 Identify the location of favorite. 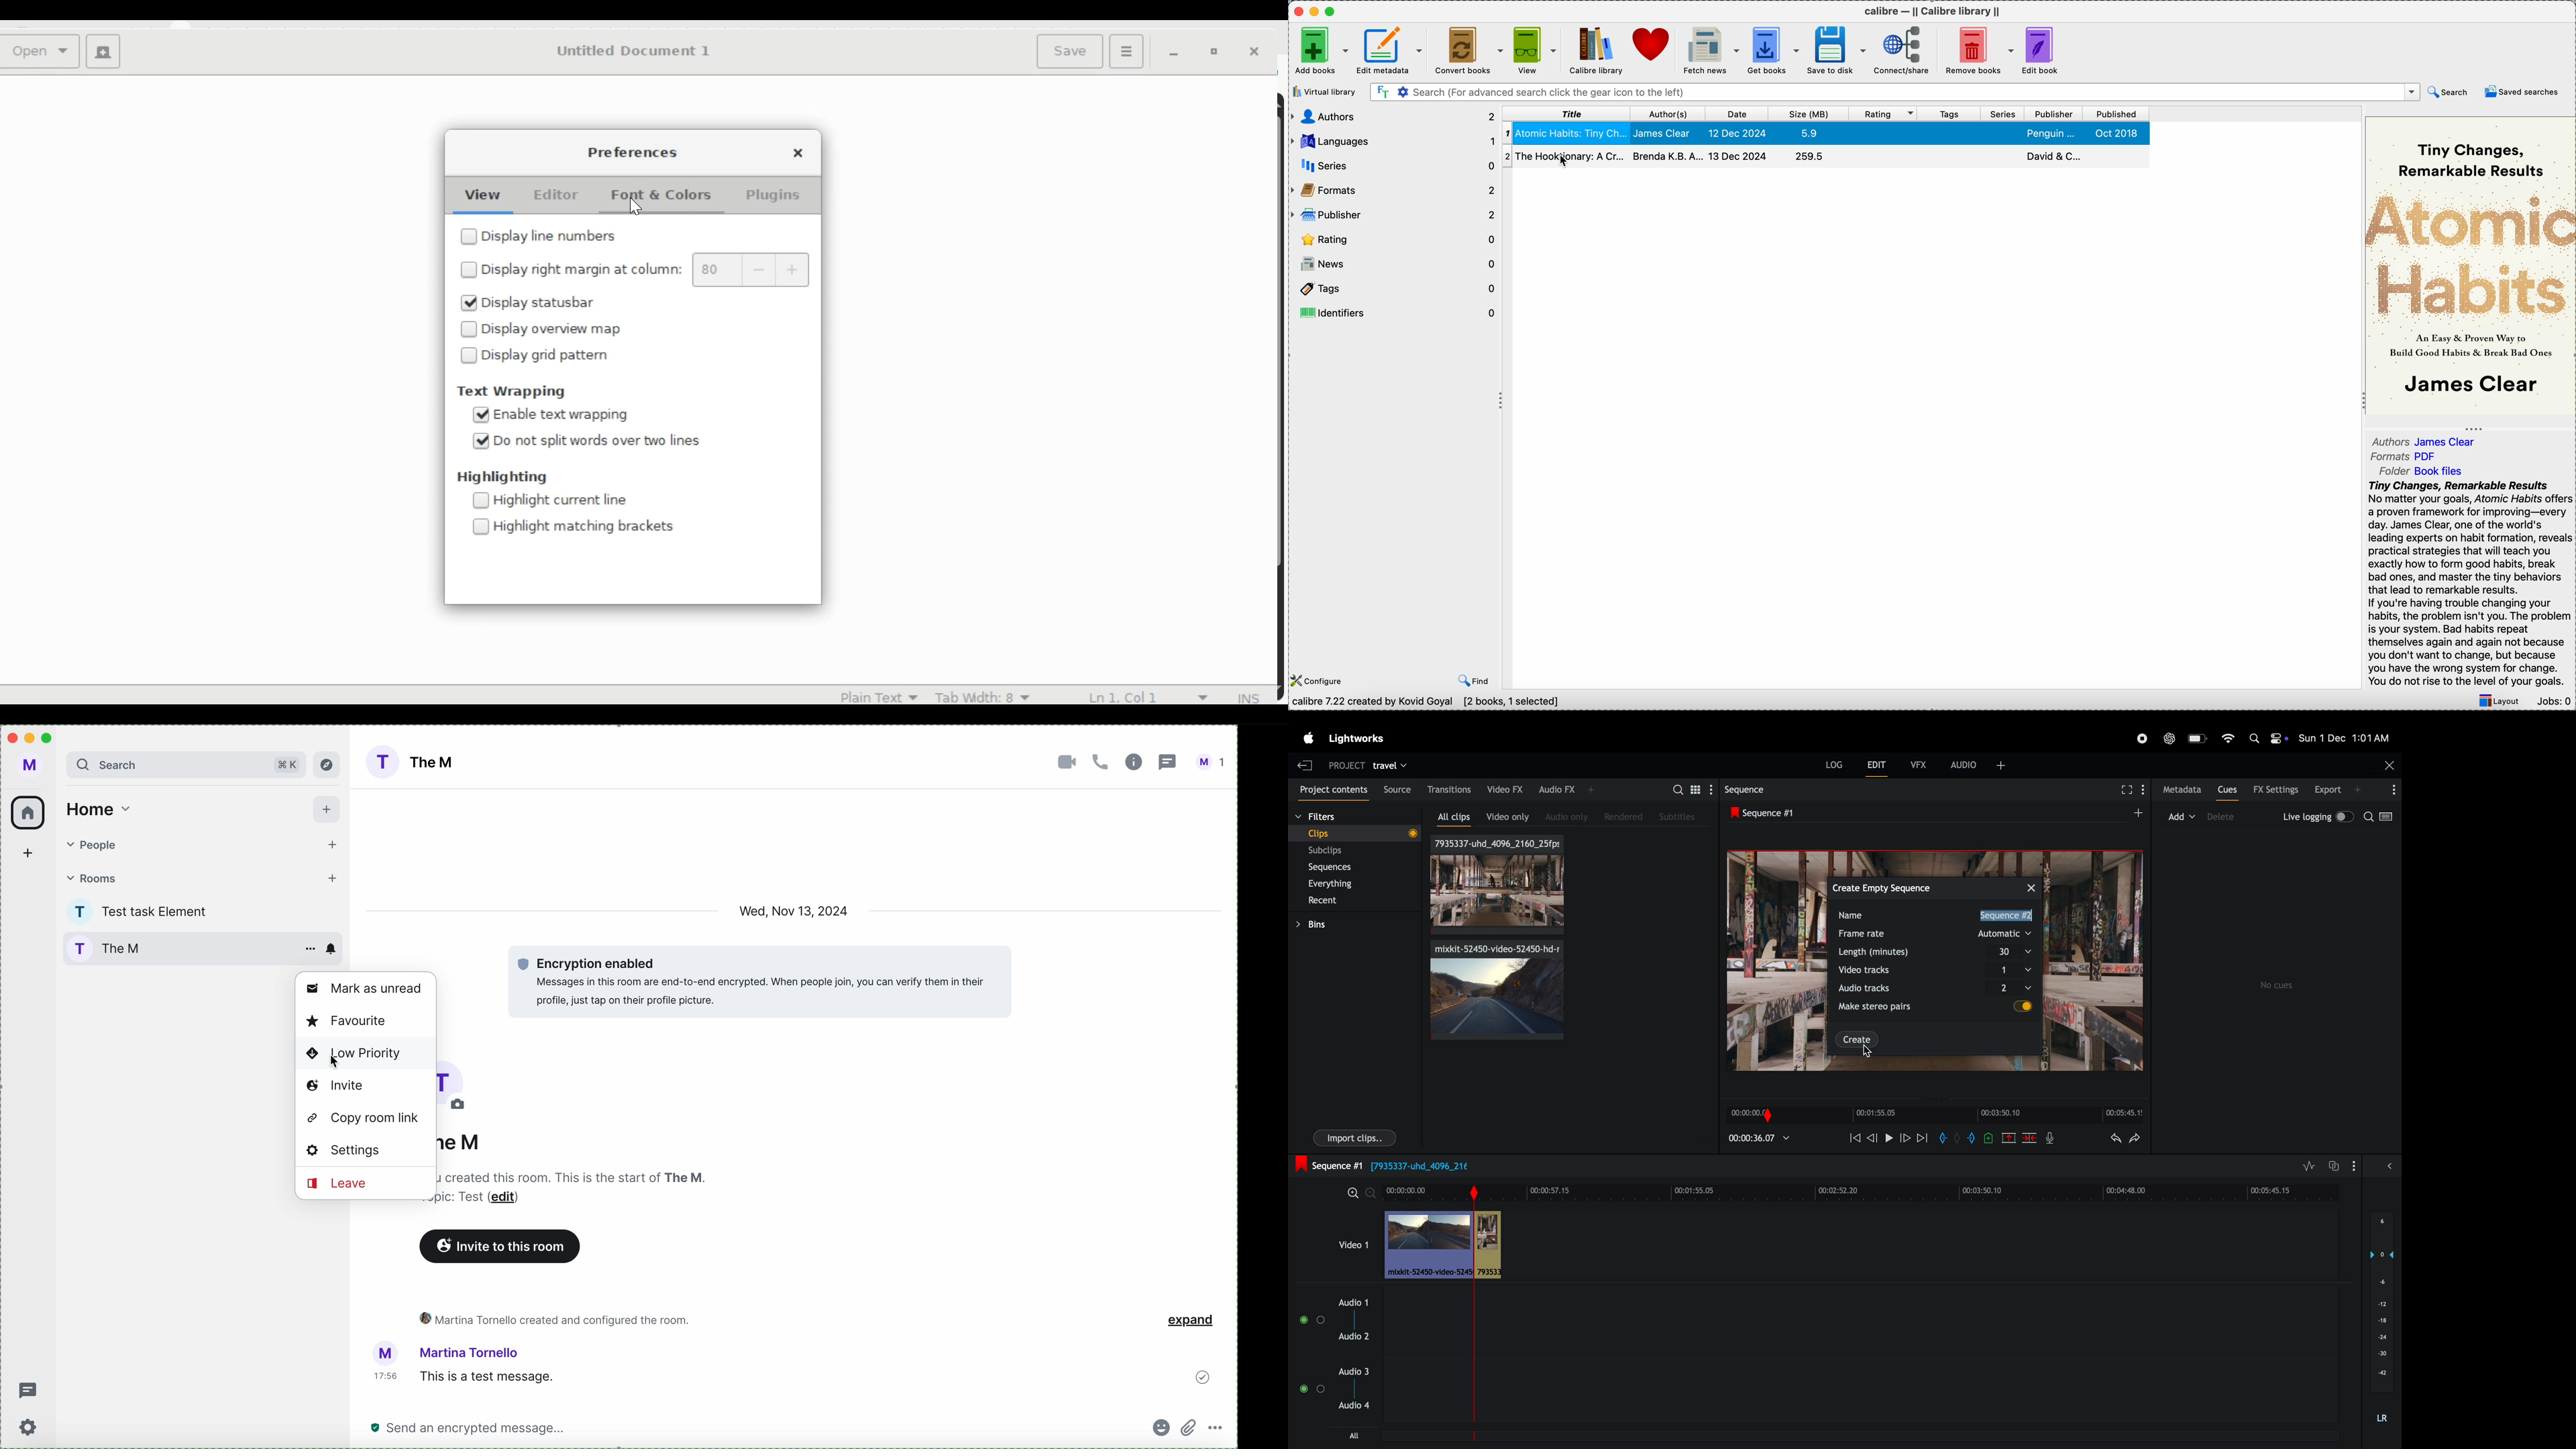
(349, 1021).